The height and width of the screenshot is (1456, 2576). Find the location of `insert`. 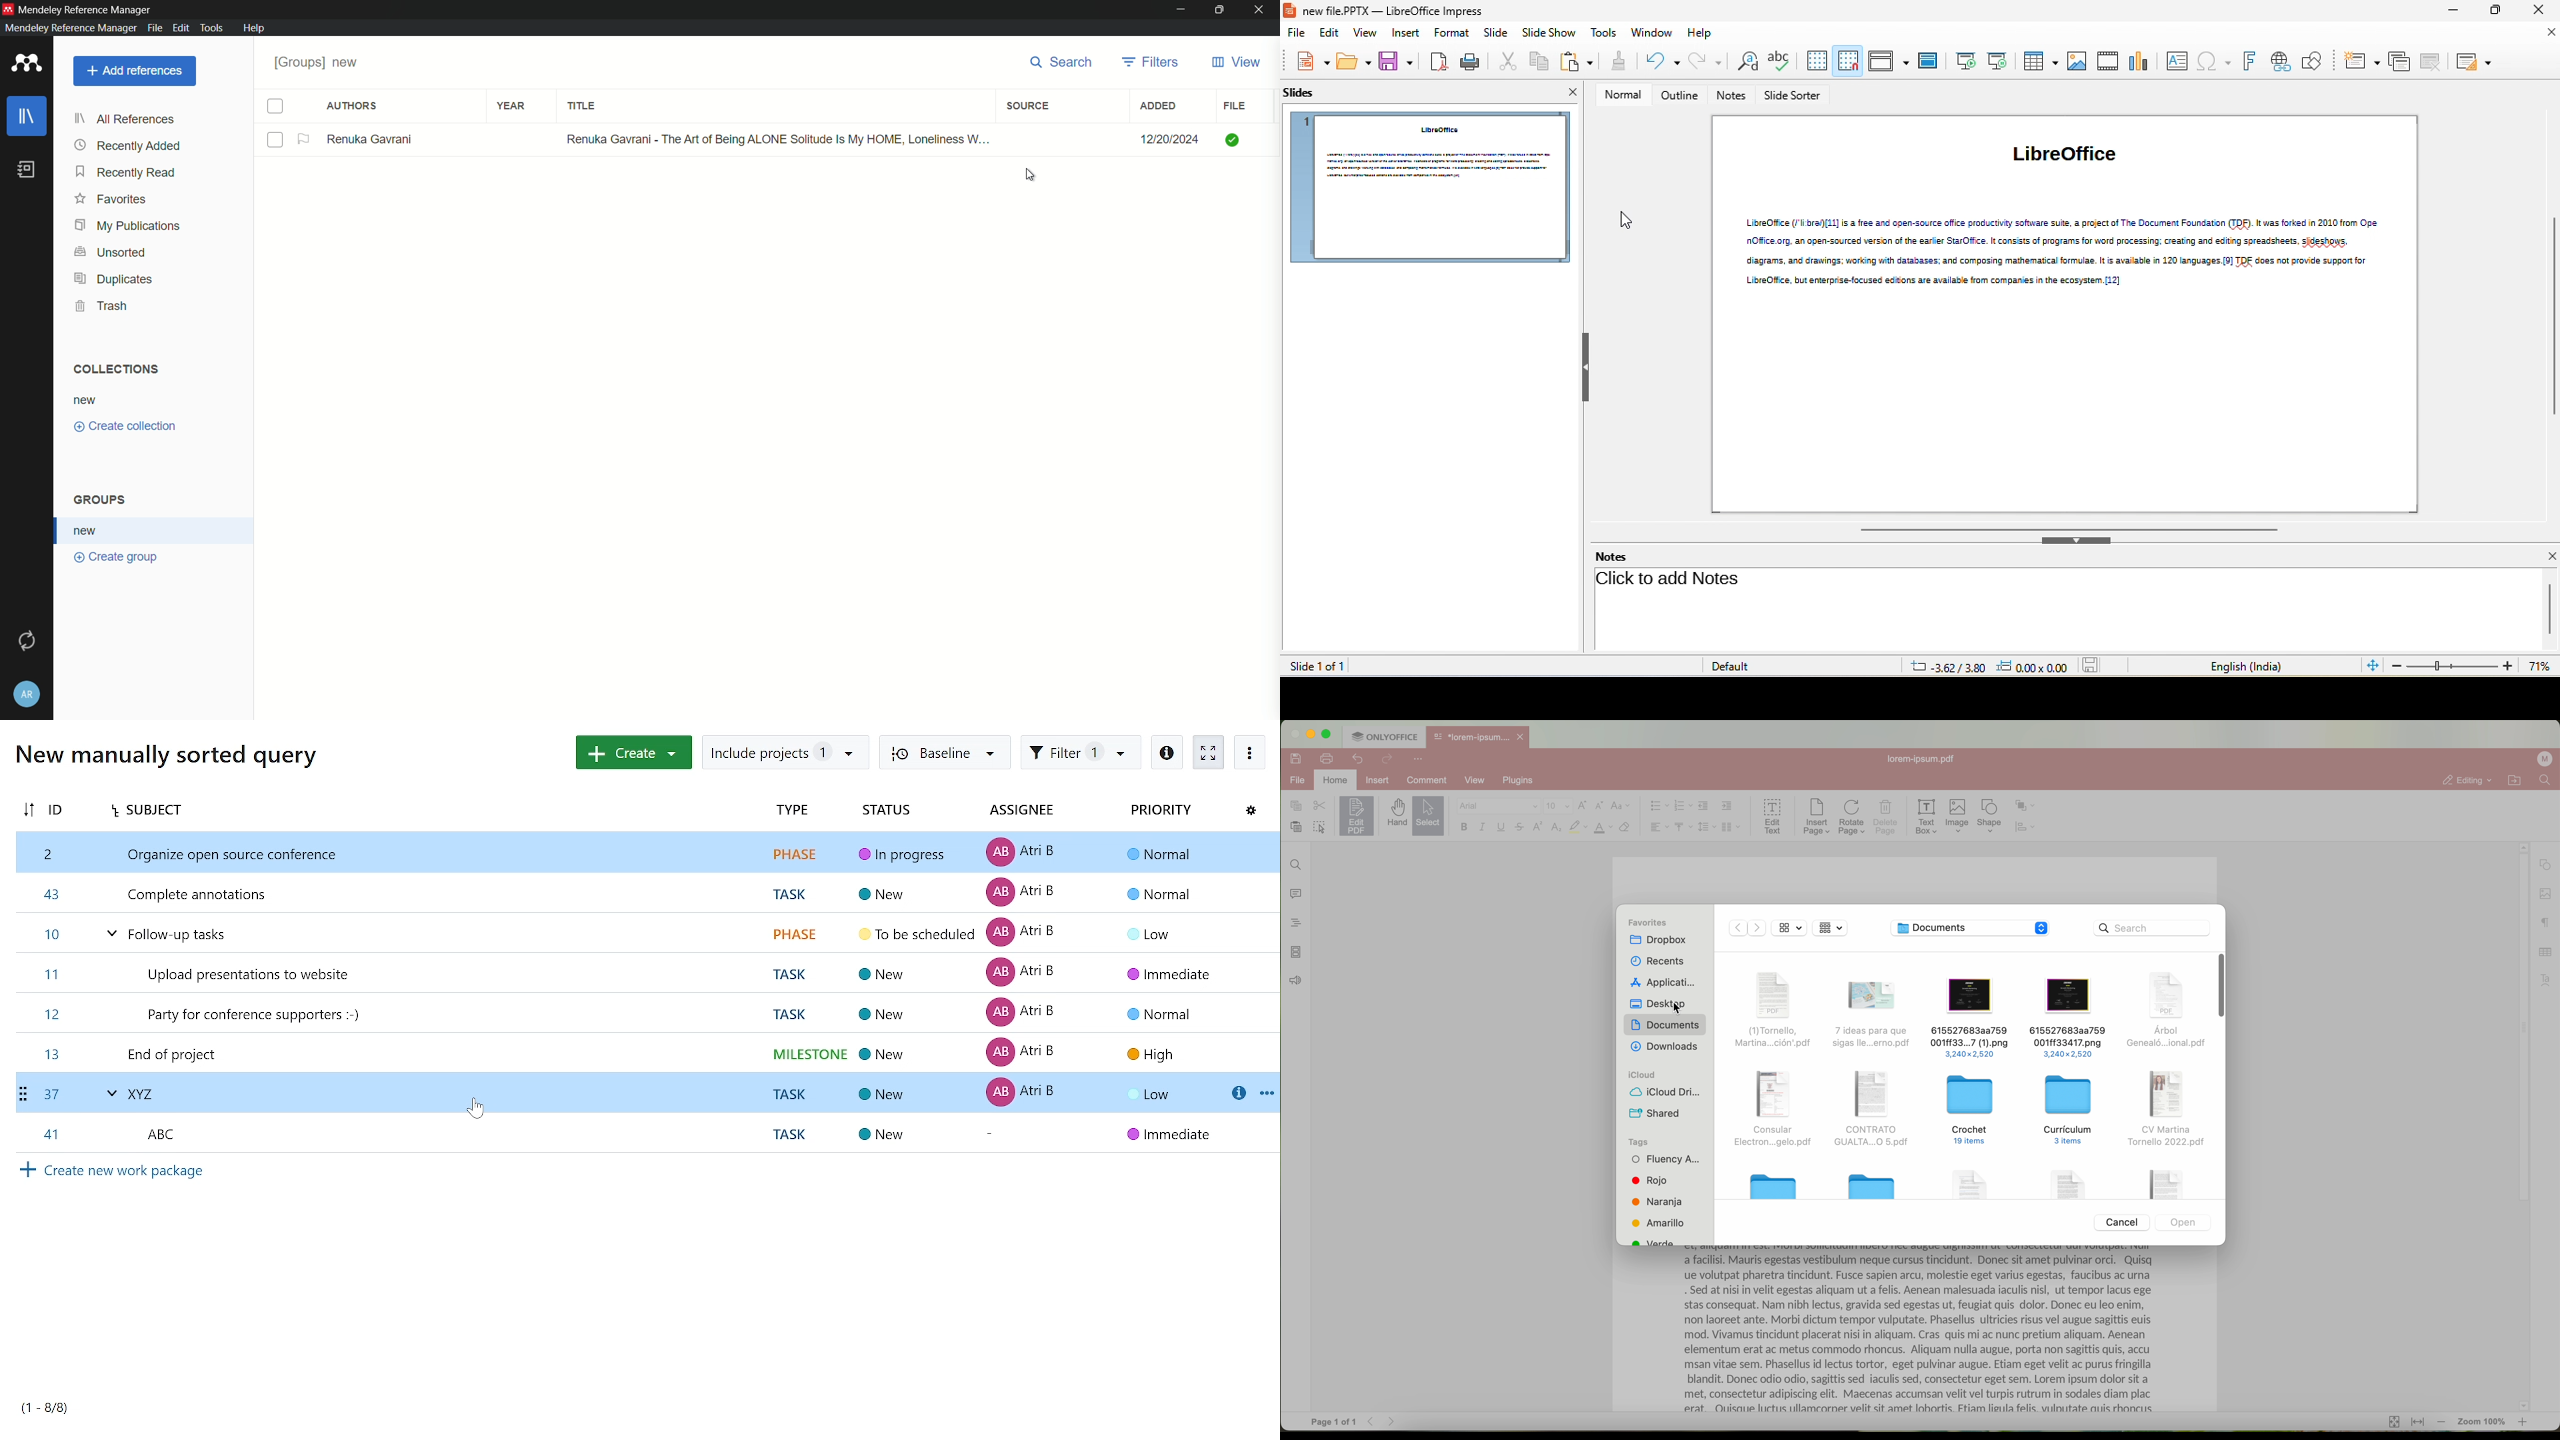

insert is located at coordinates (1378, 779).